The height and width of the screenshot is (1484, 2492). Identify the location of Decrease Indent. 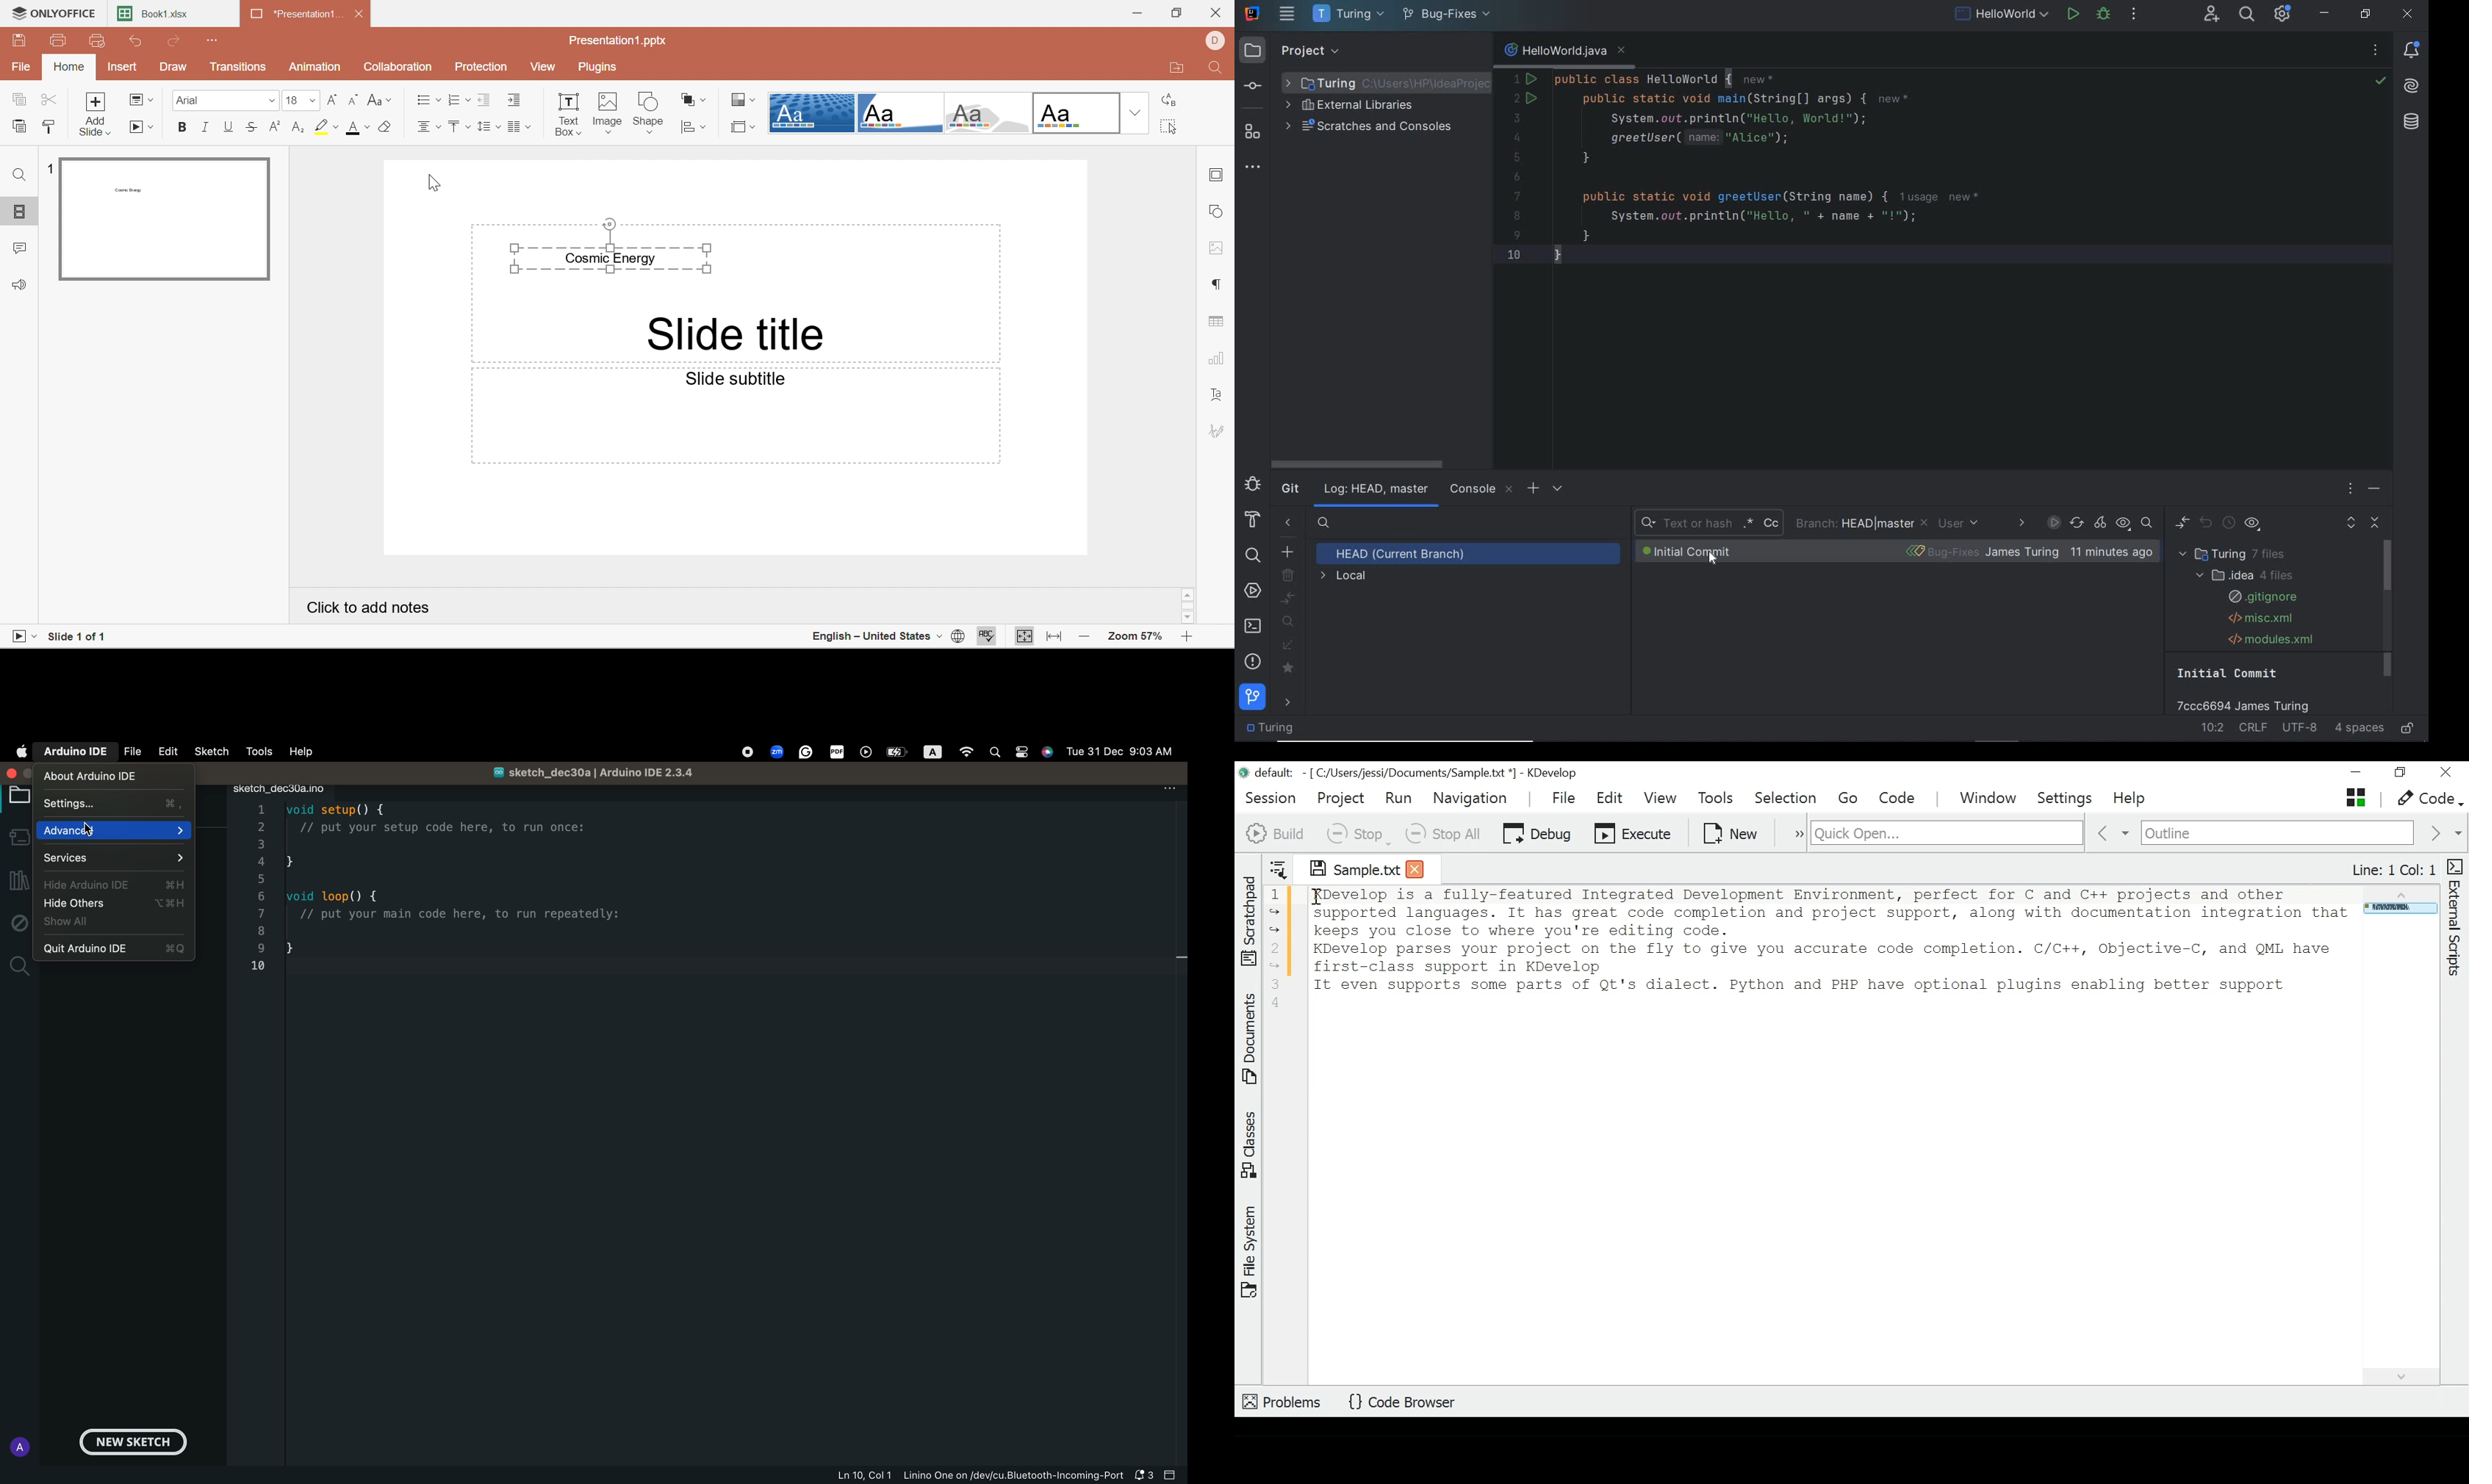
(483, 99).